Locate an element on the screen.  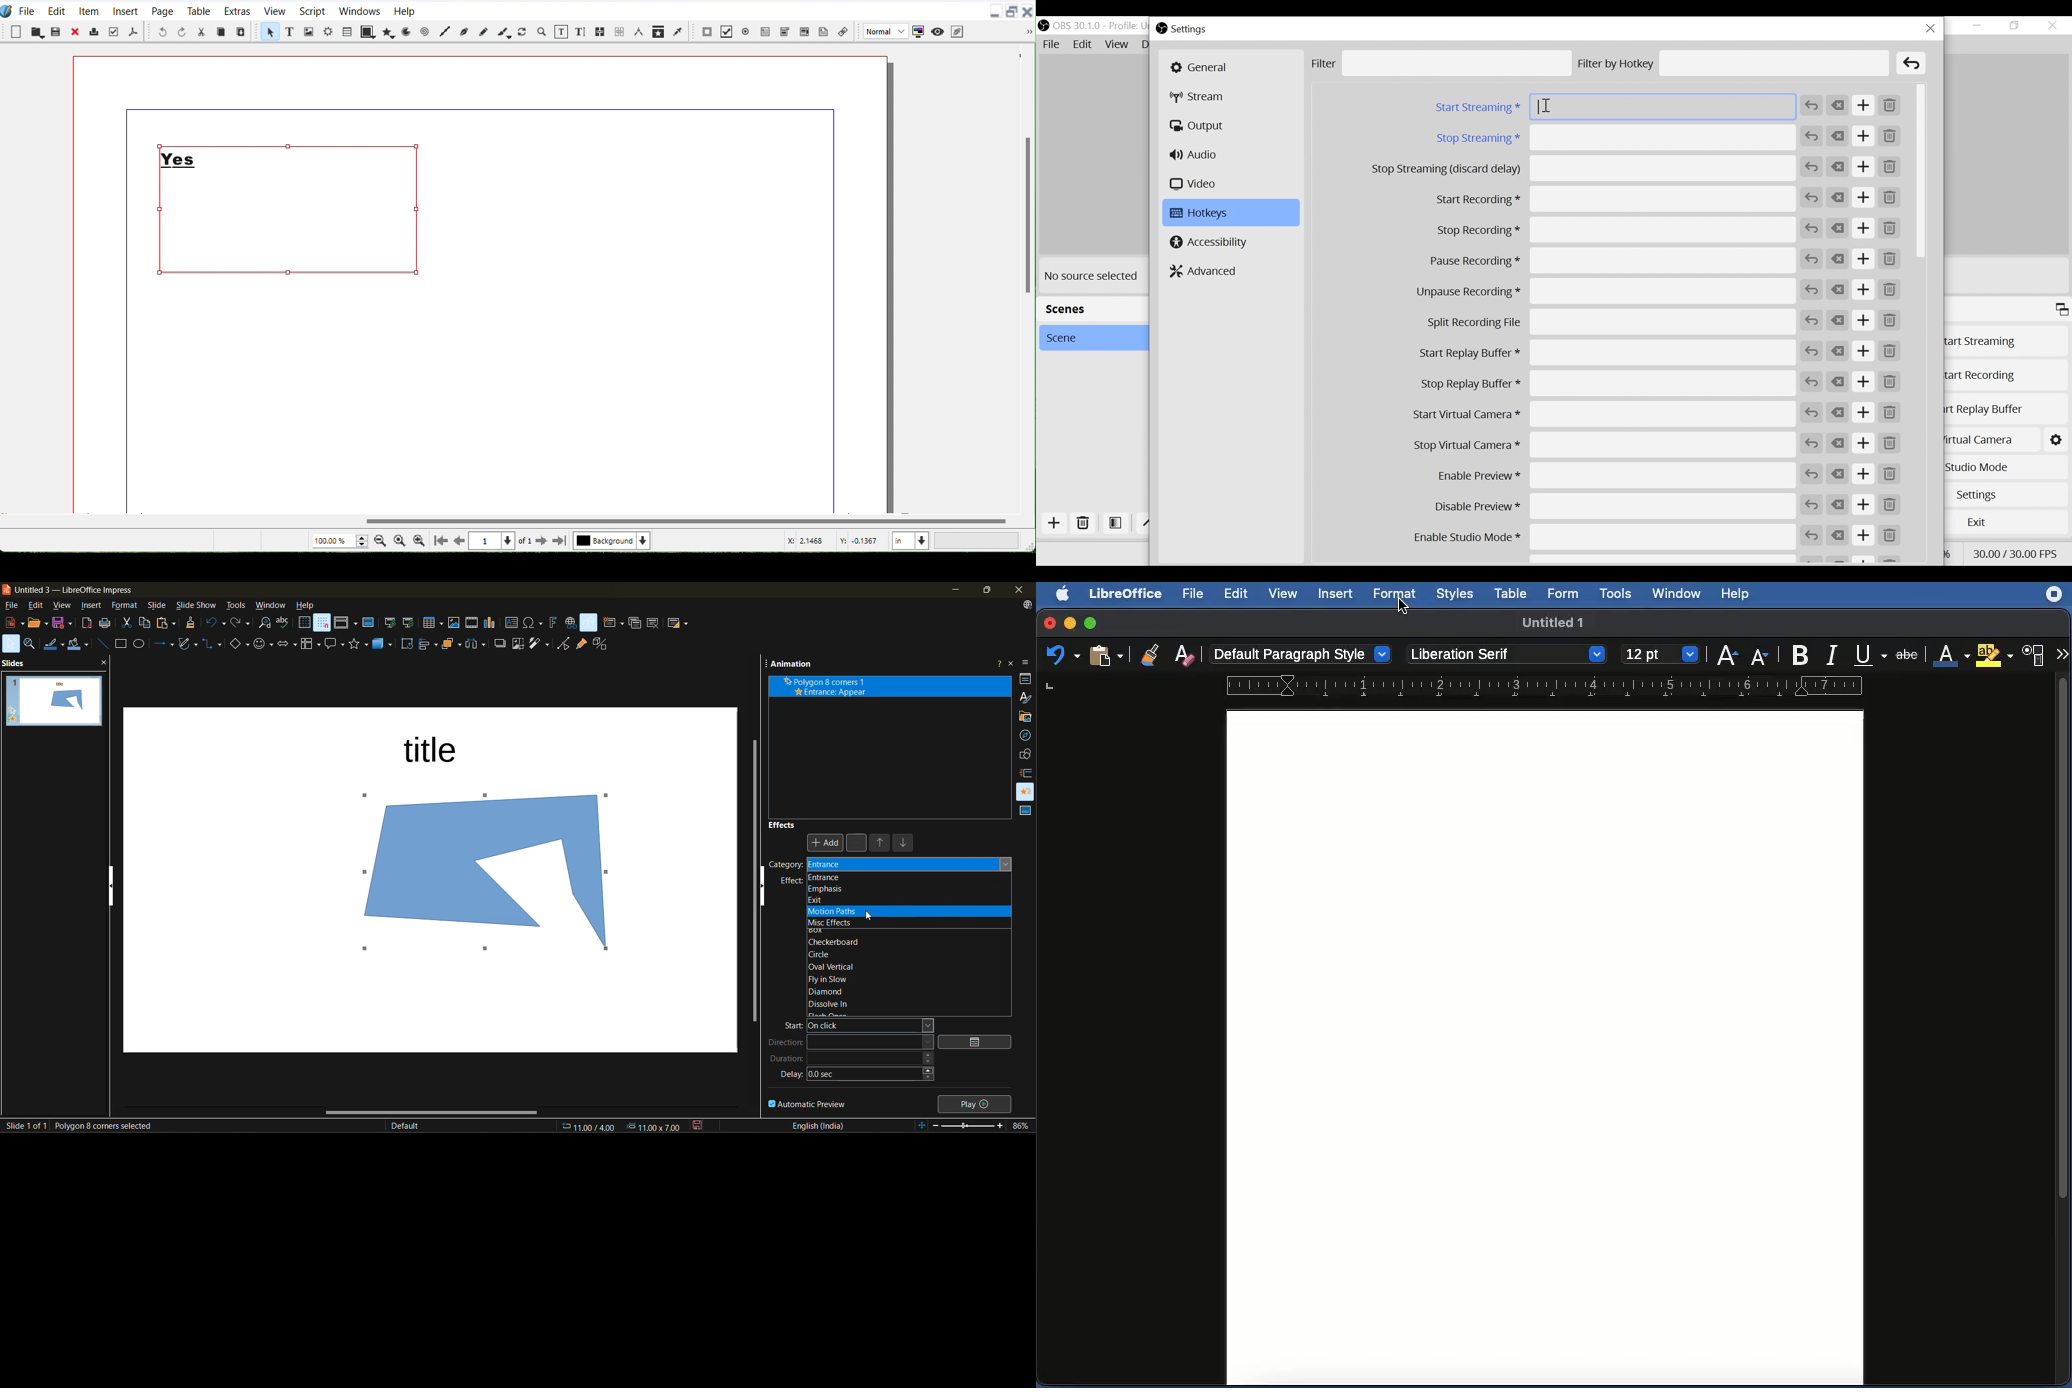
Add is located at coordinates (1863, 290).